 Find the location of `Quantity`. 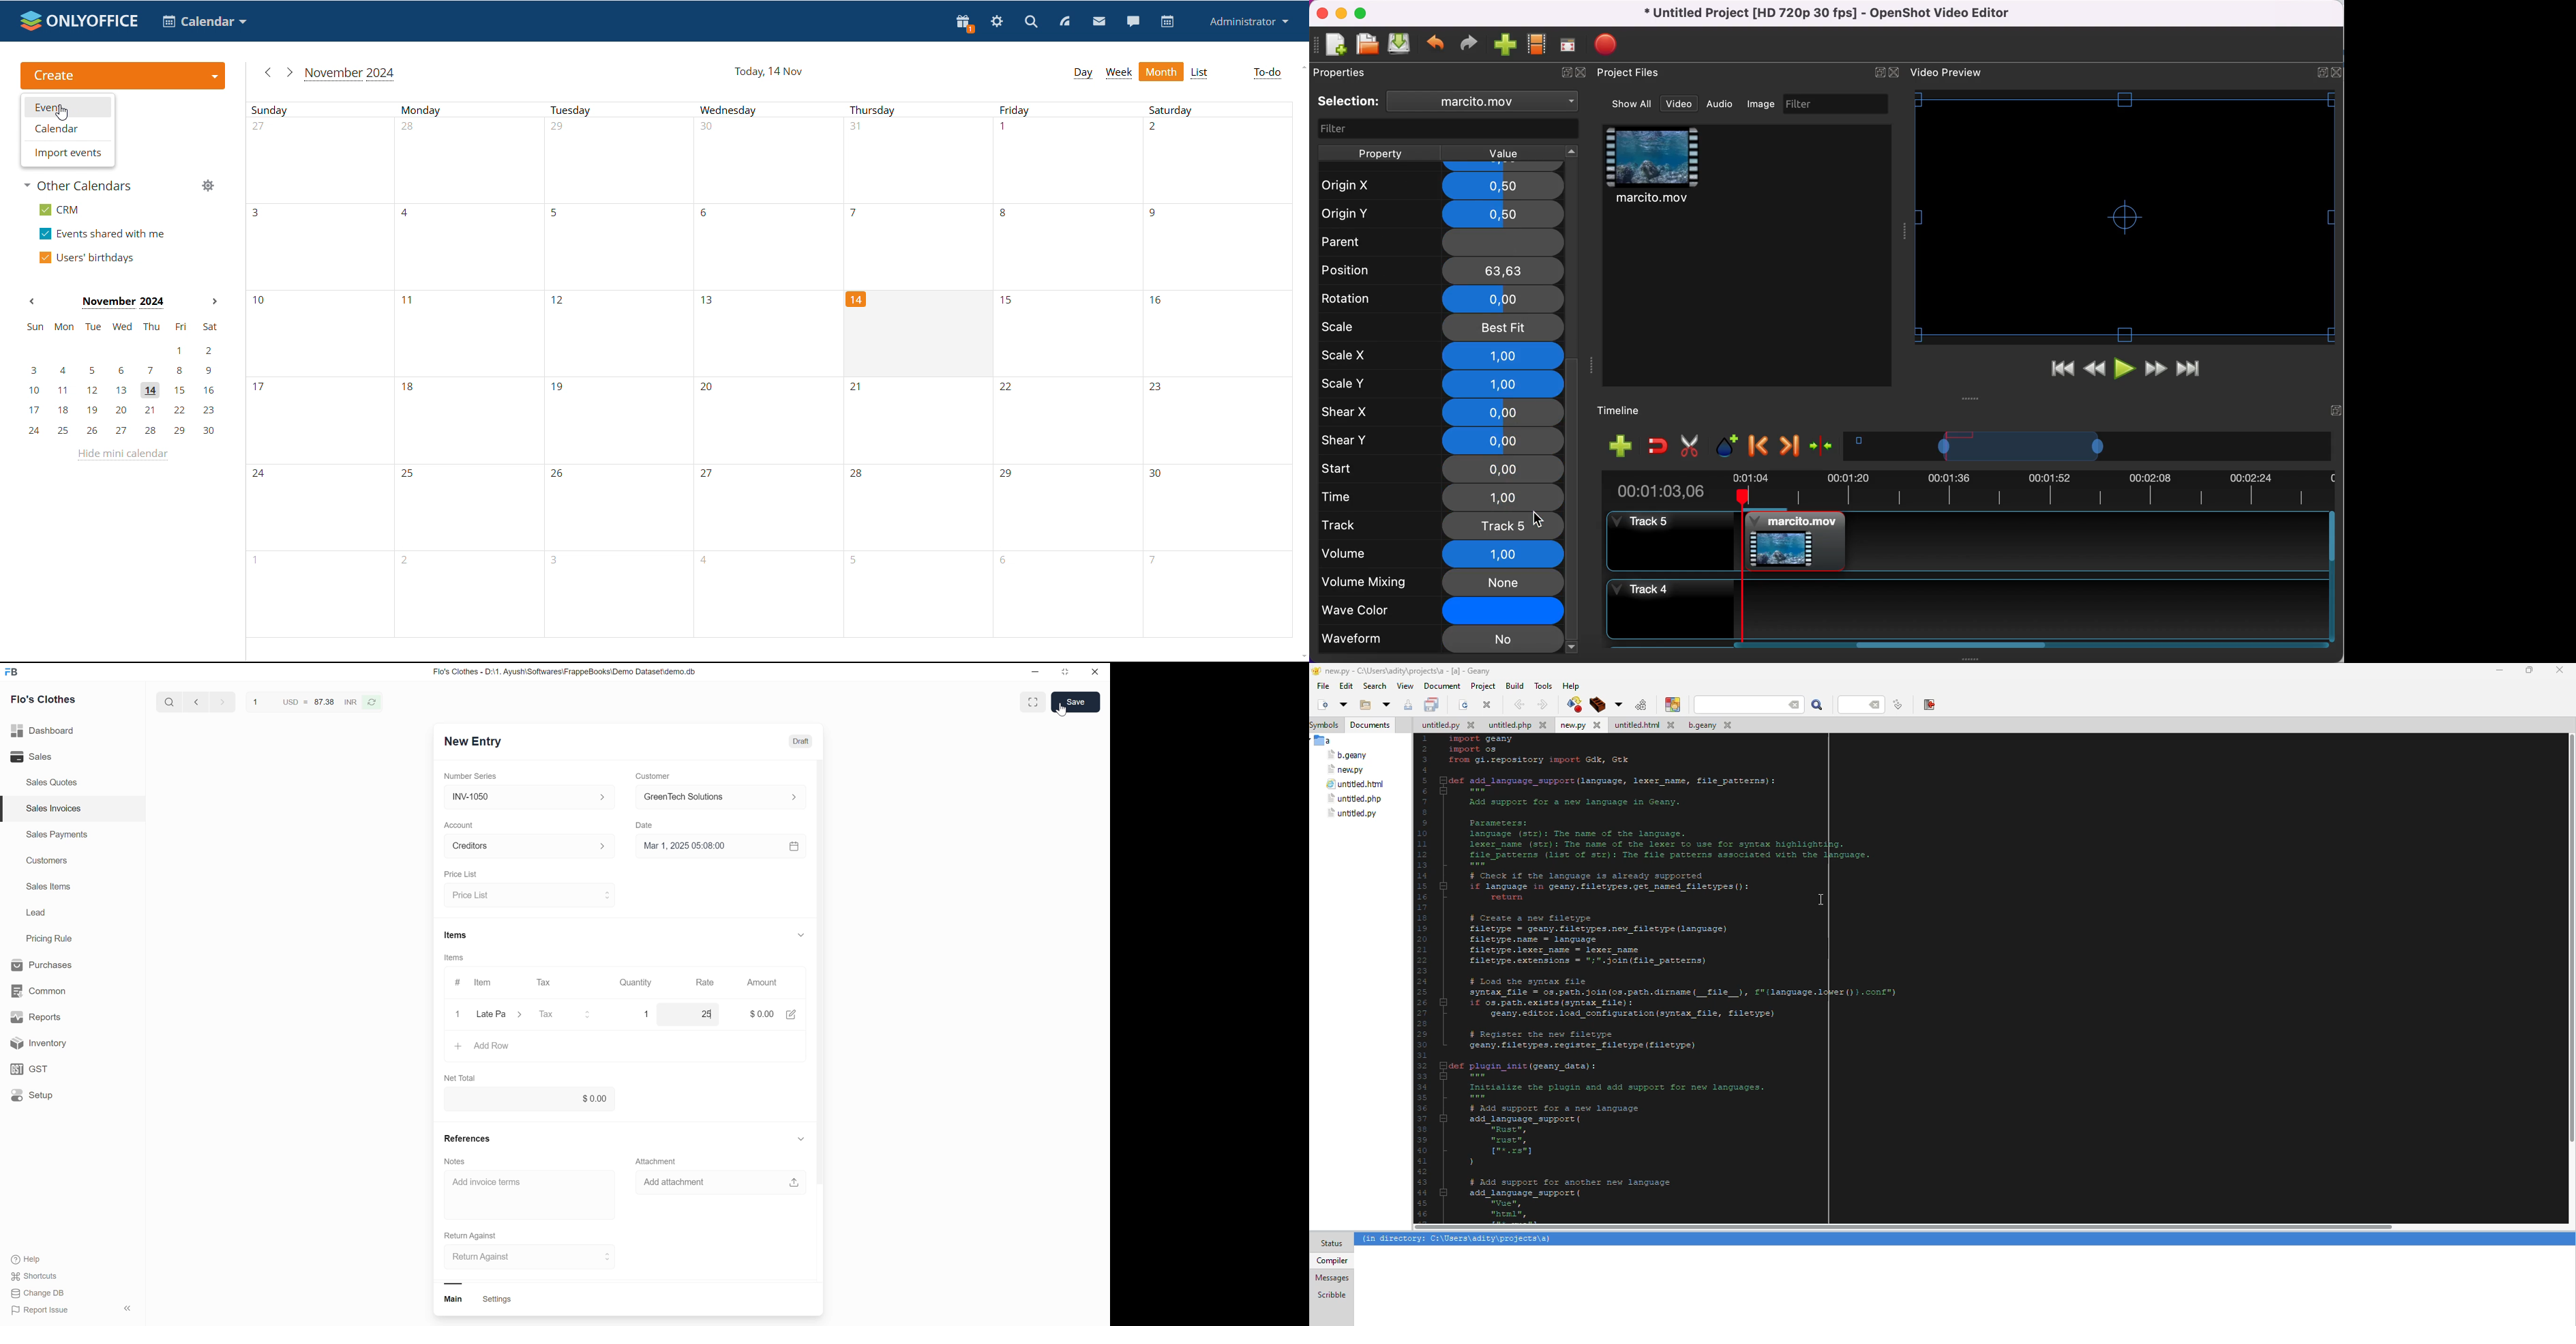

Quantity is located at coordinates (639, 984).